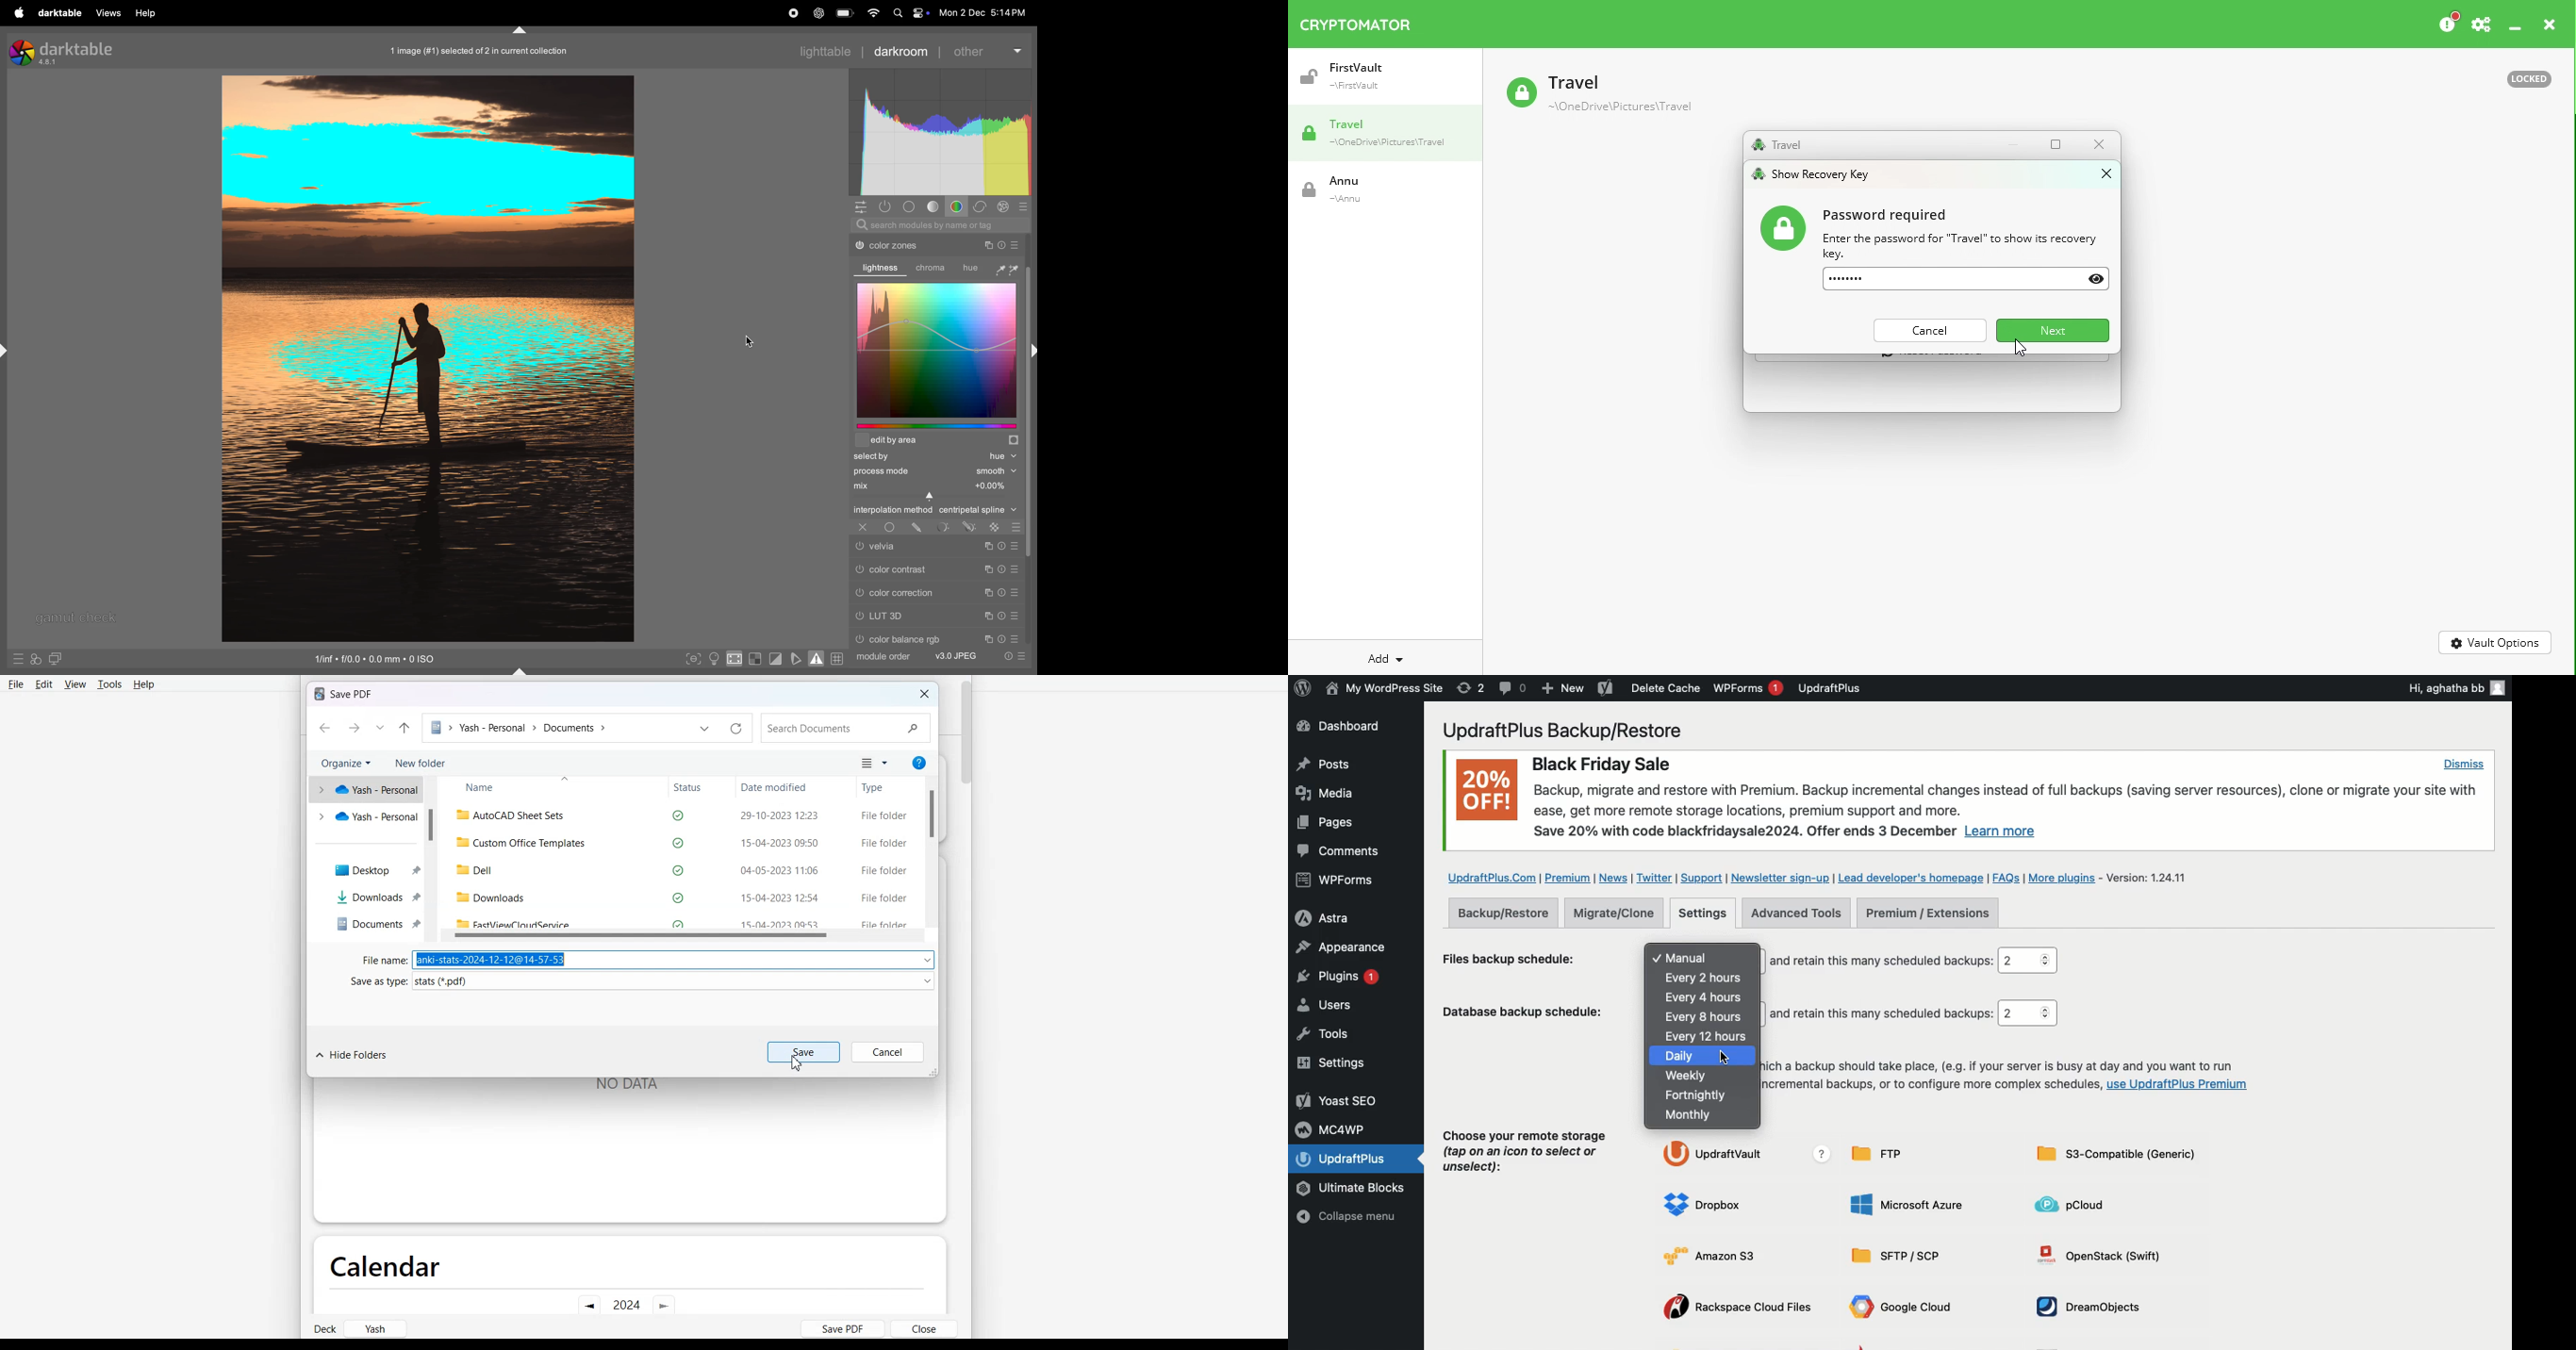 The image size is (2576, 1372). What do you see at coordinates (932, 497) in the screenshot?
I see `Cursor` at bounding box center [932, 497].